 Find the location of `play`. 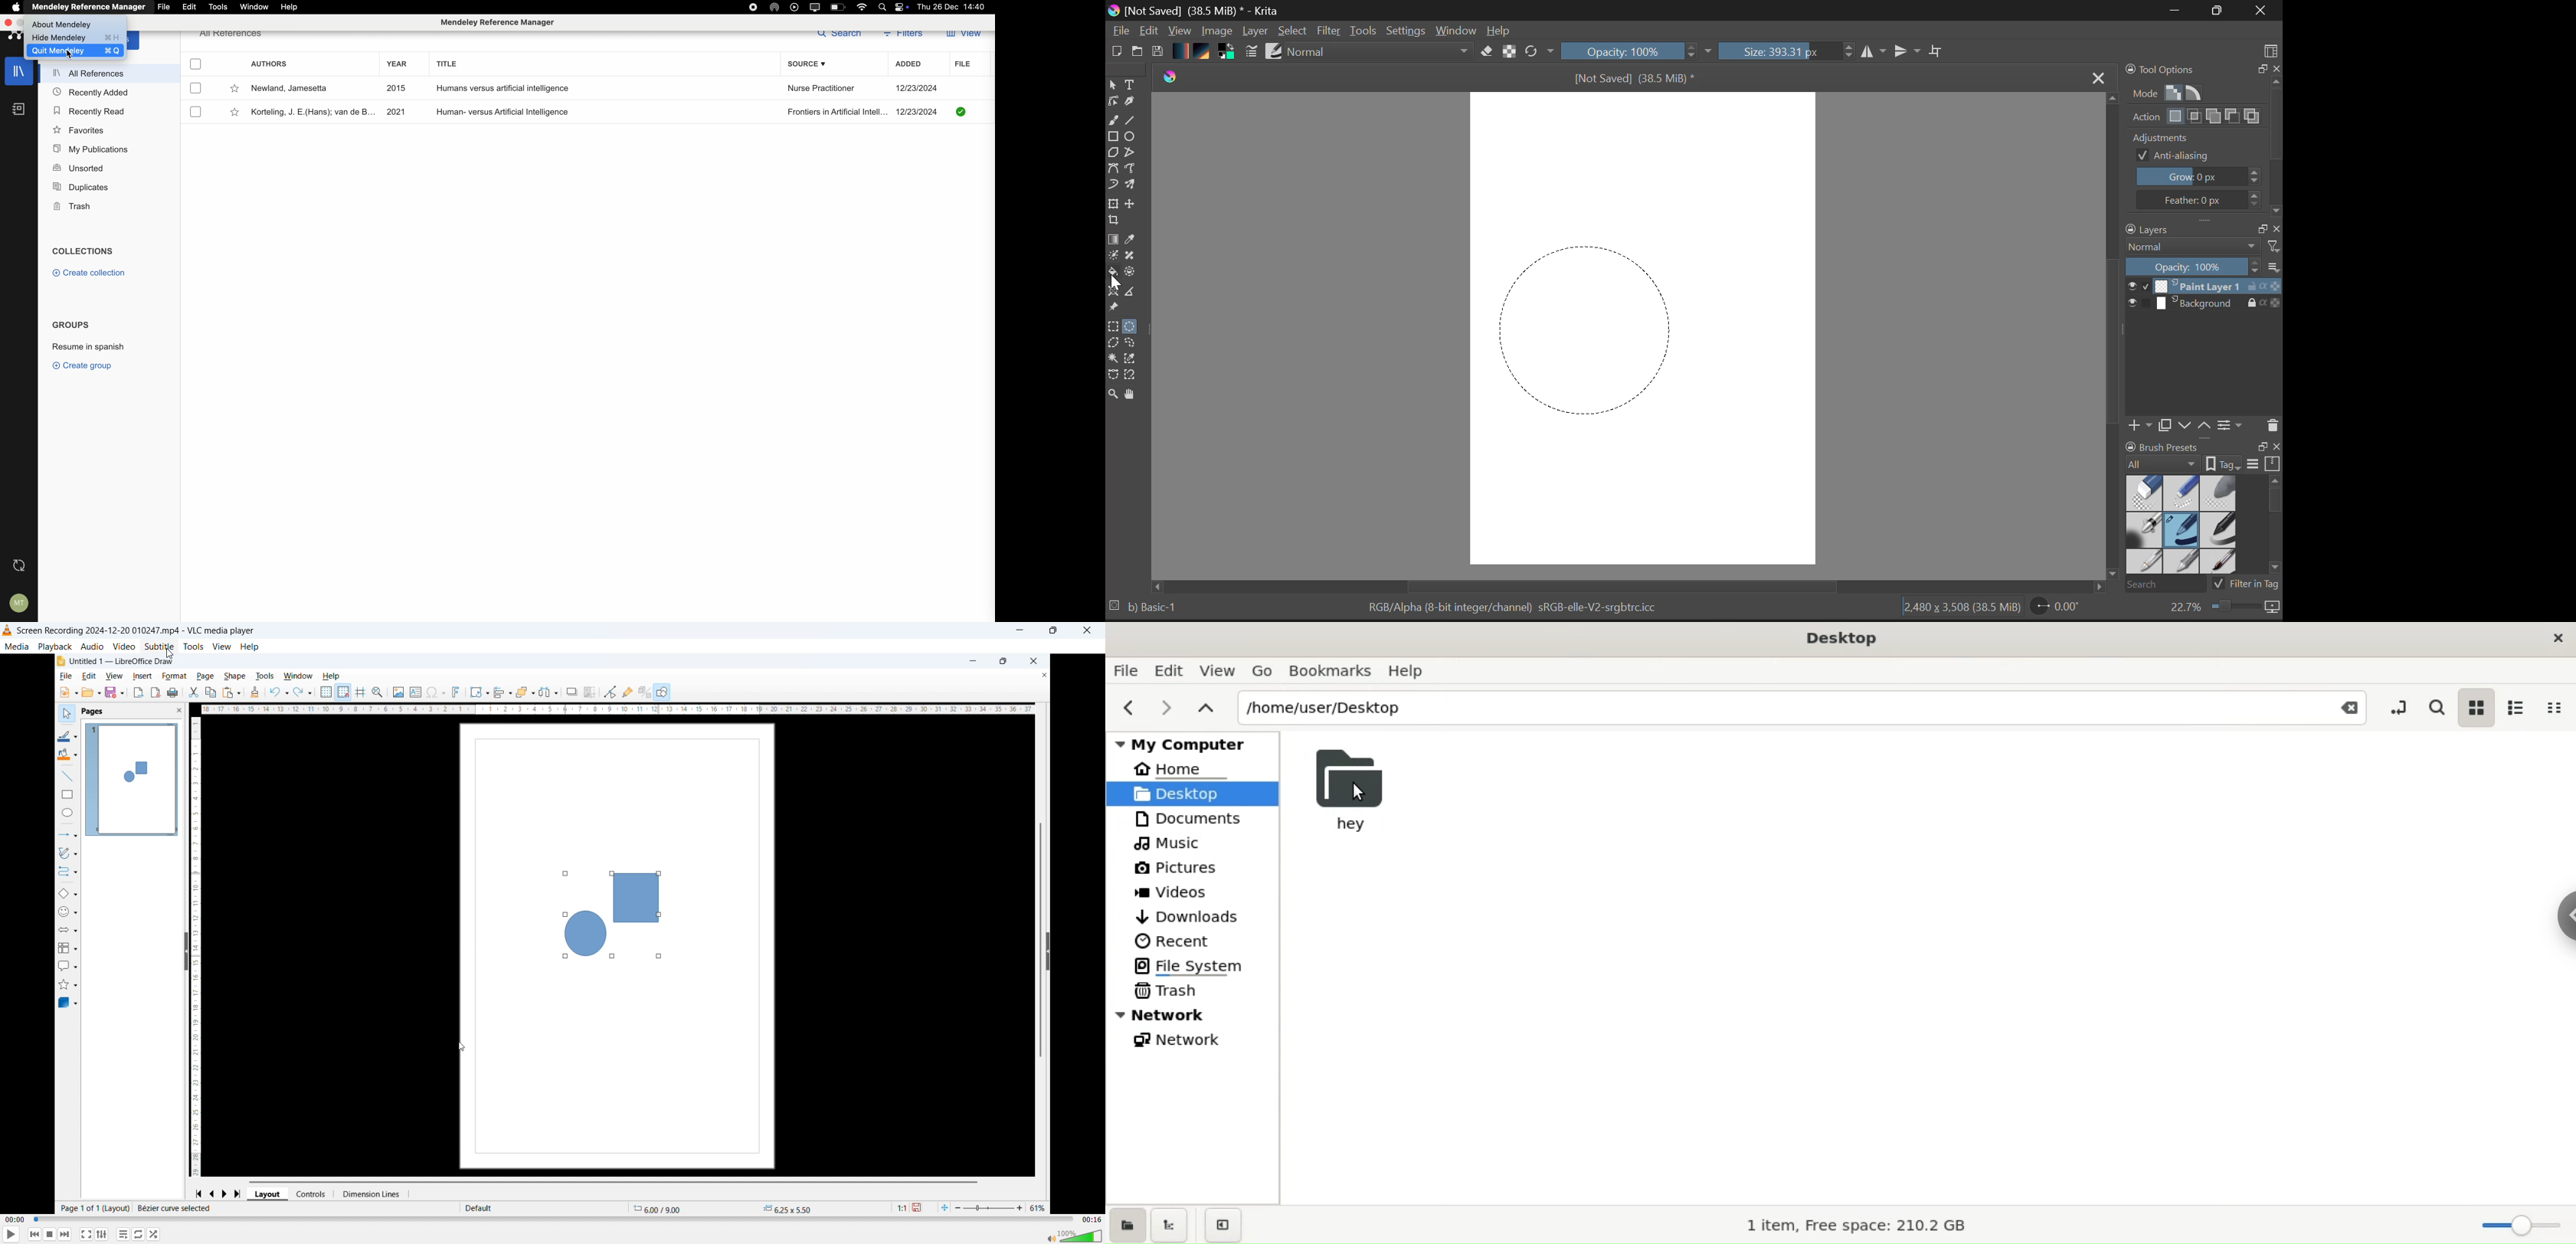

play is located at coordinates (794, 7).